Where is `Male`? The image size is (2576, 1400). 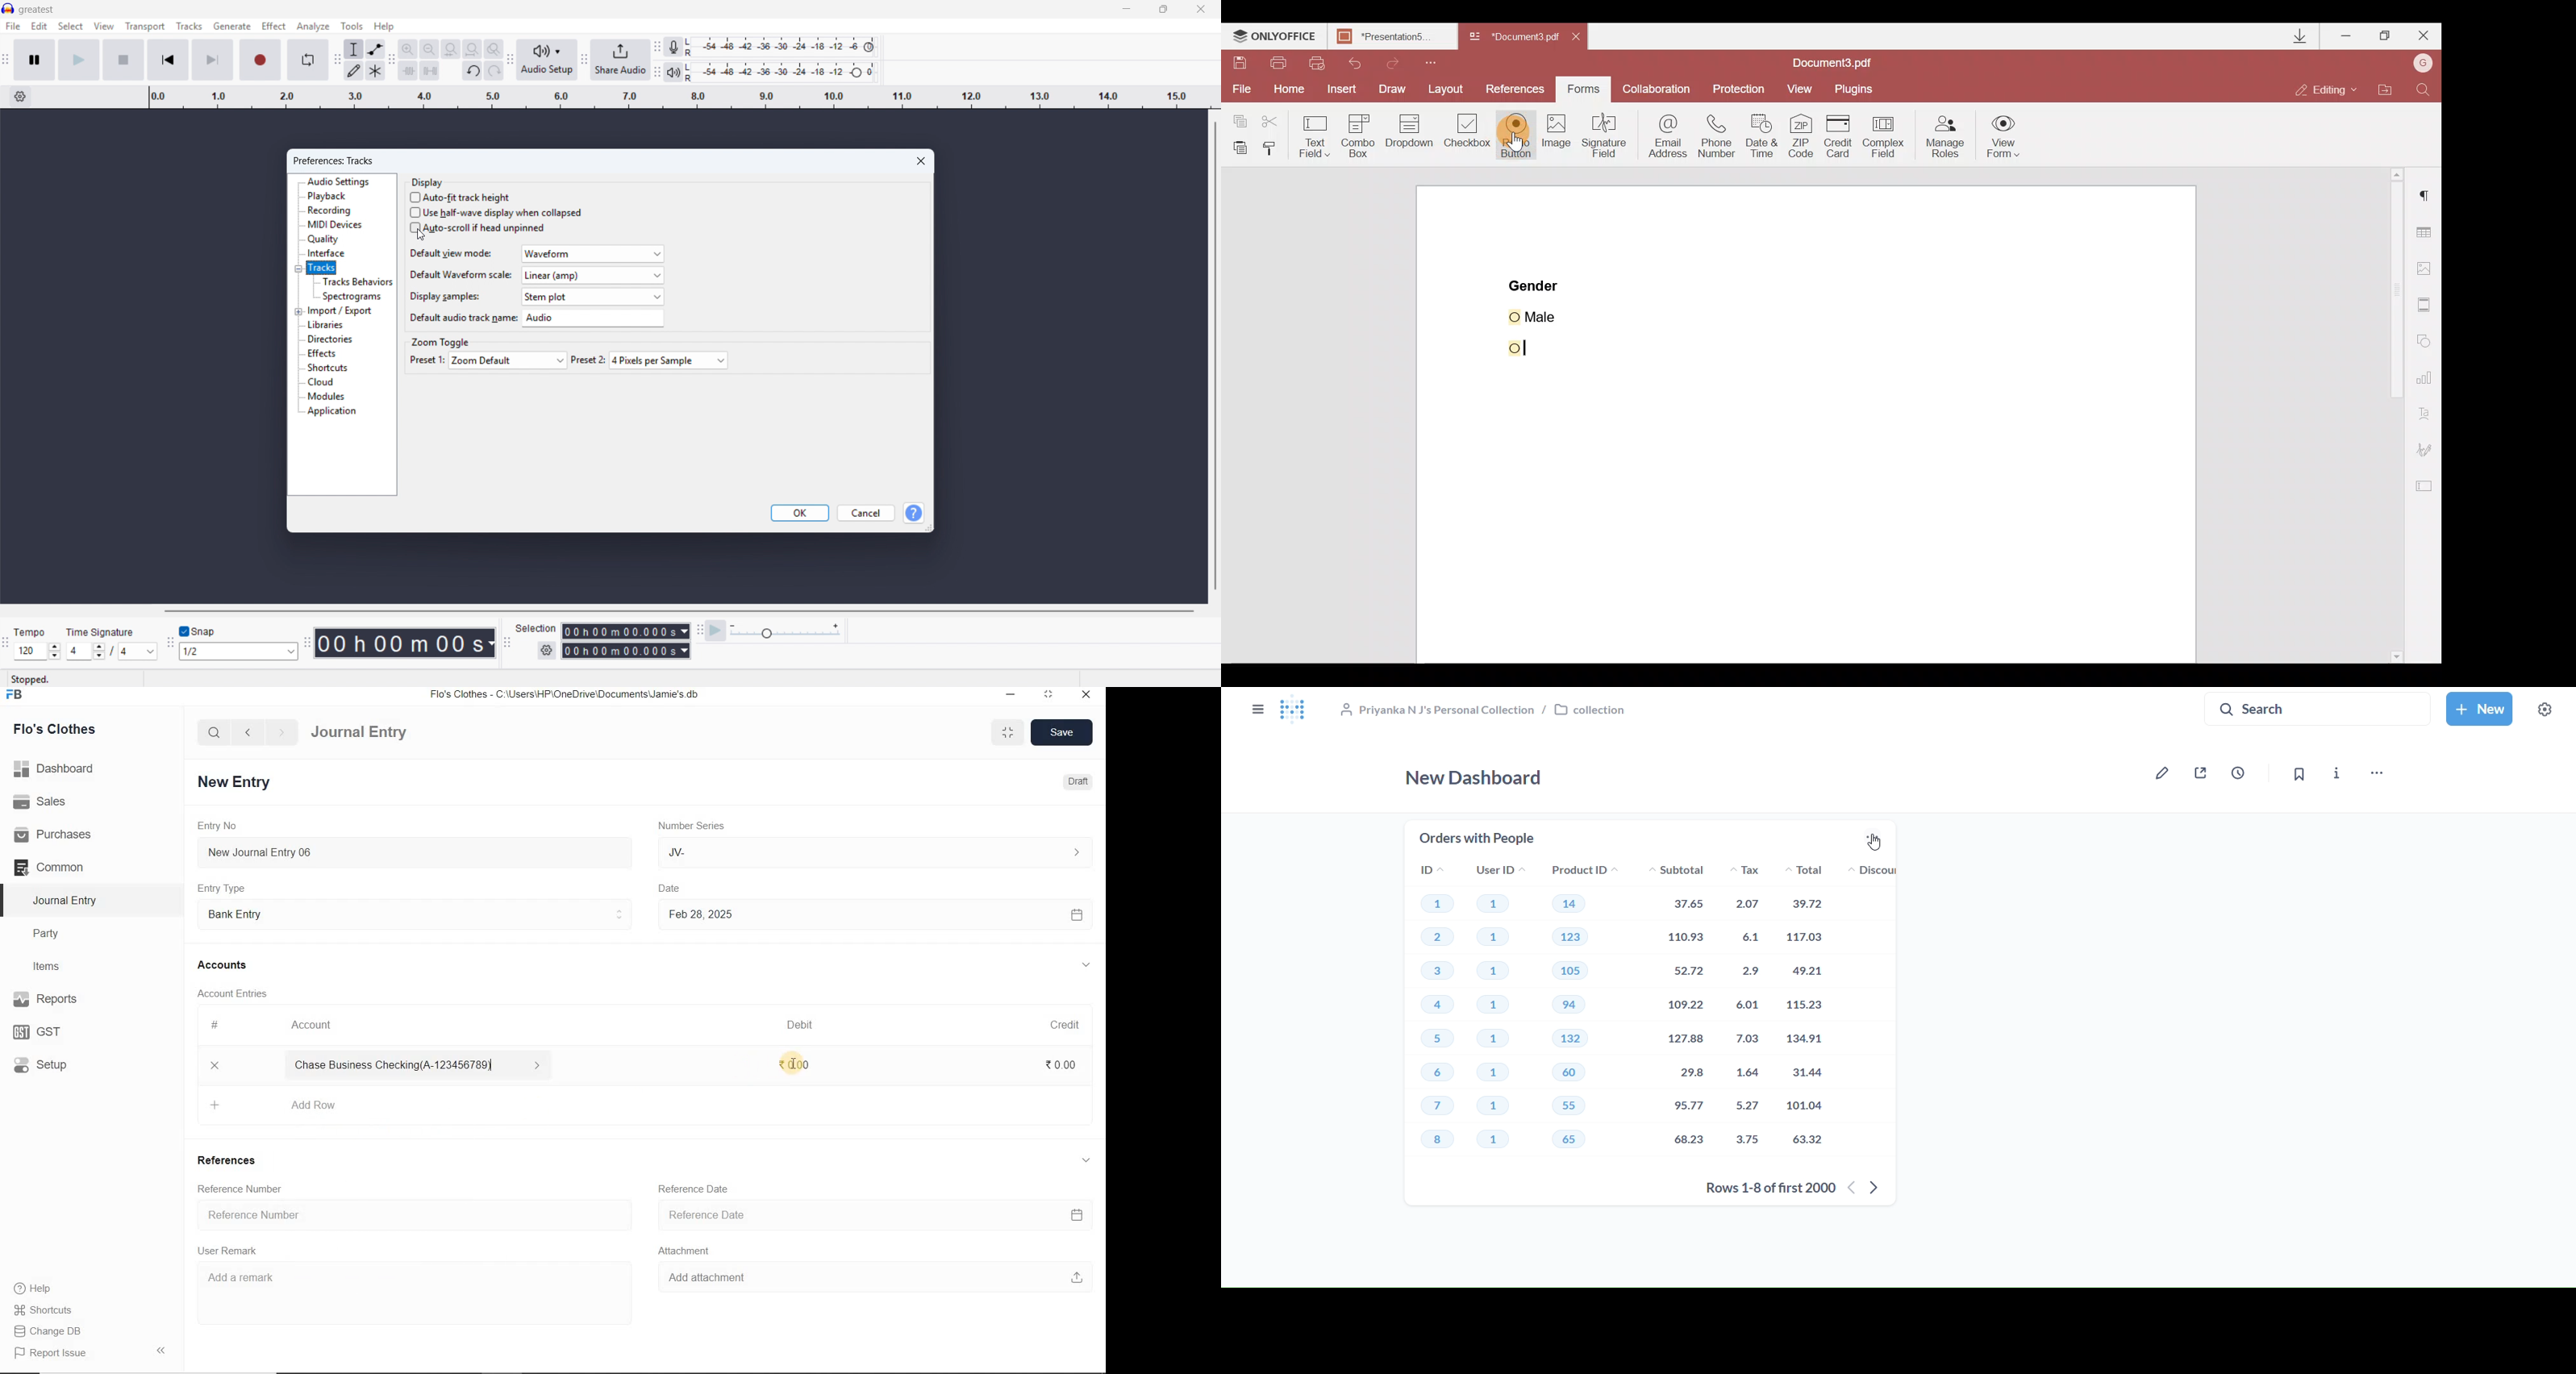 Male is located at coordinates (1550, 315).